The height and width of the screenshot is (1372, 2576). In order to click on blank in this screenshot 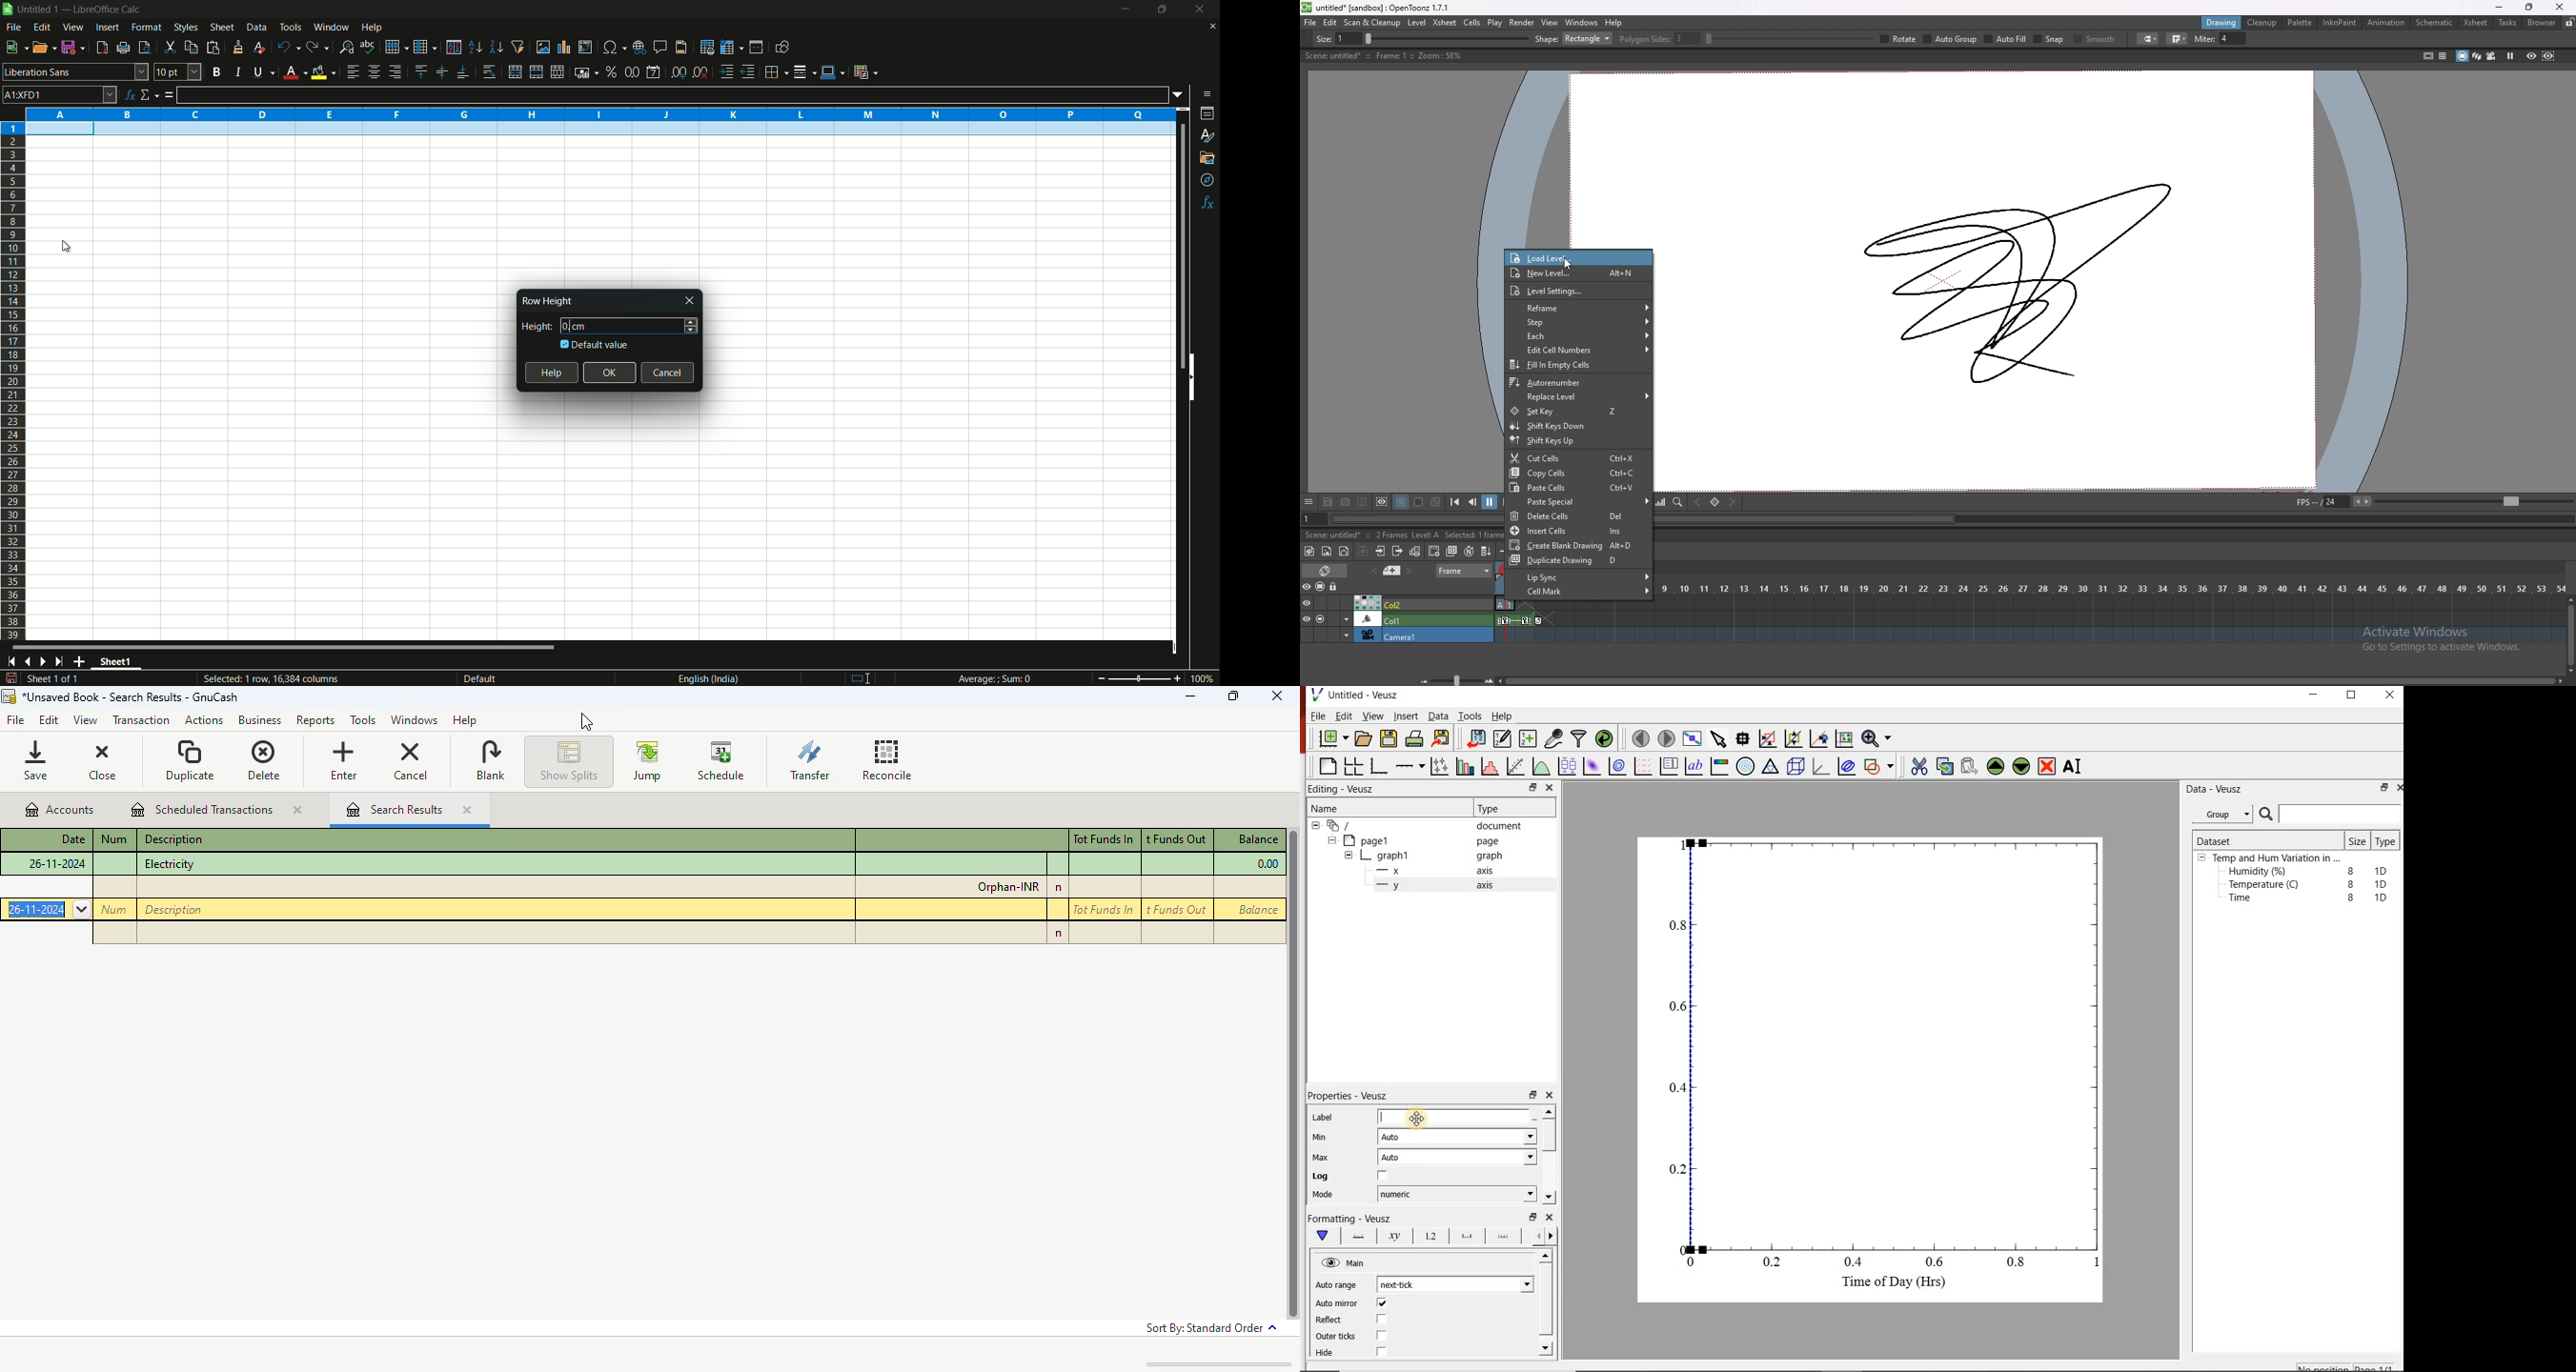, I will do `click(490, 760)`.